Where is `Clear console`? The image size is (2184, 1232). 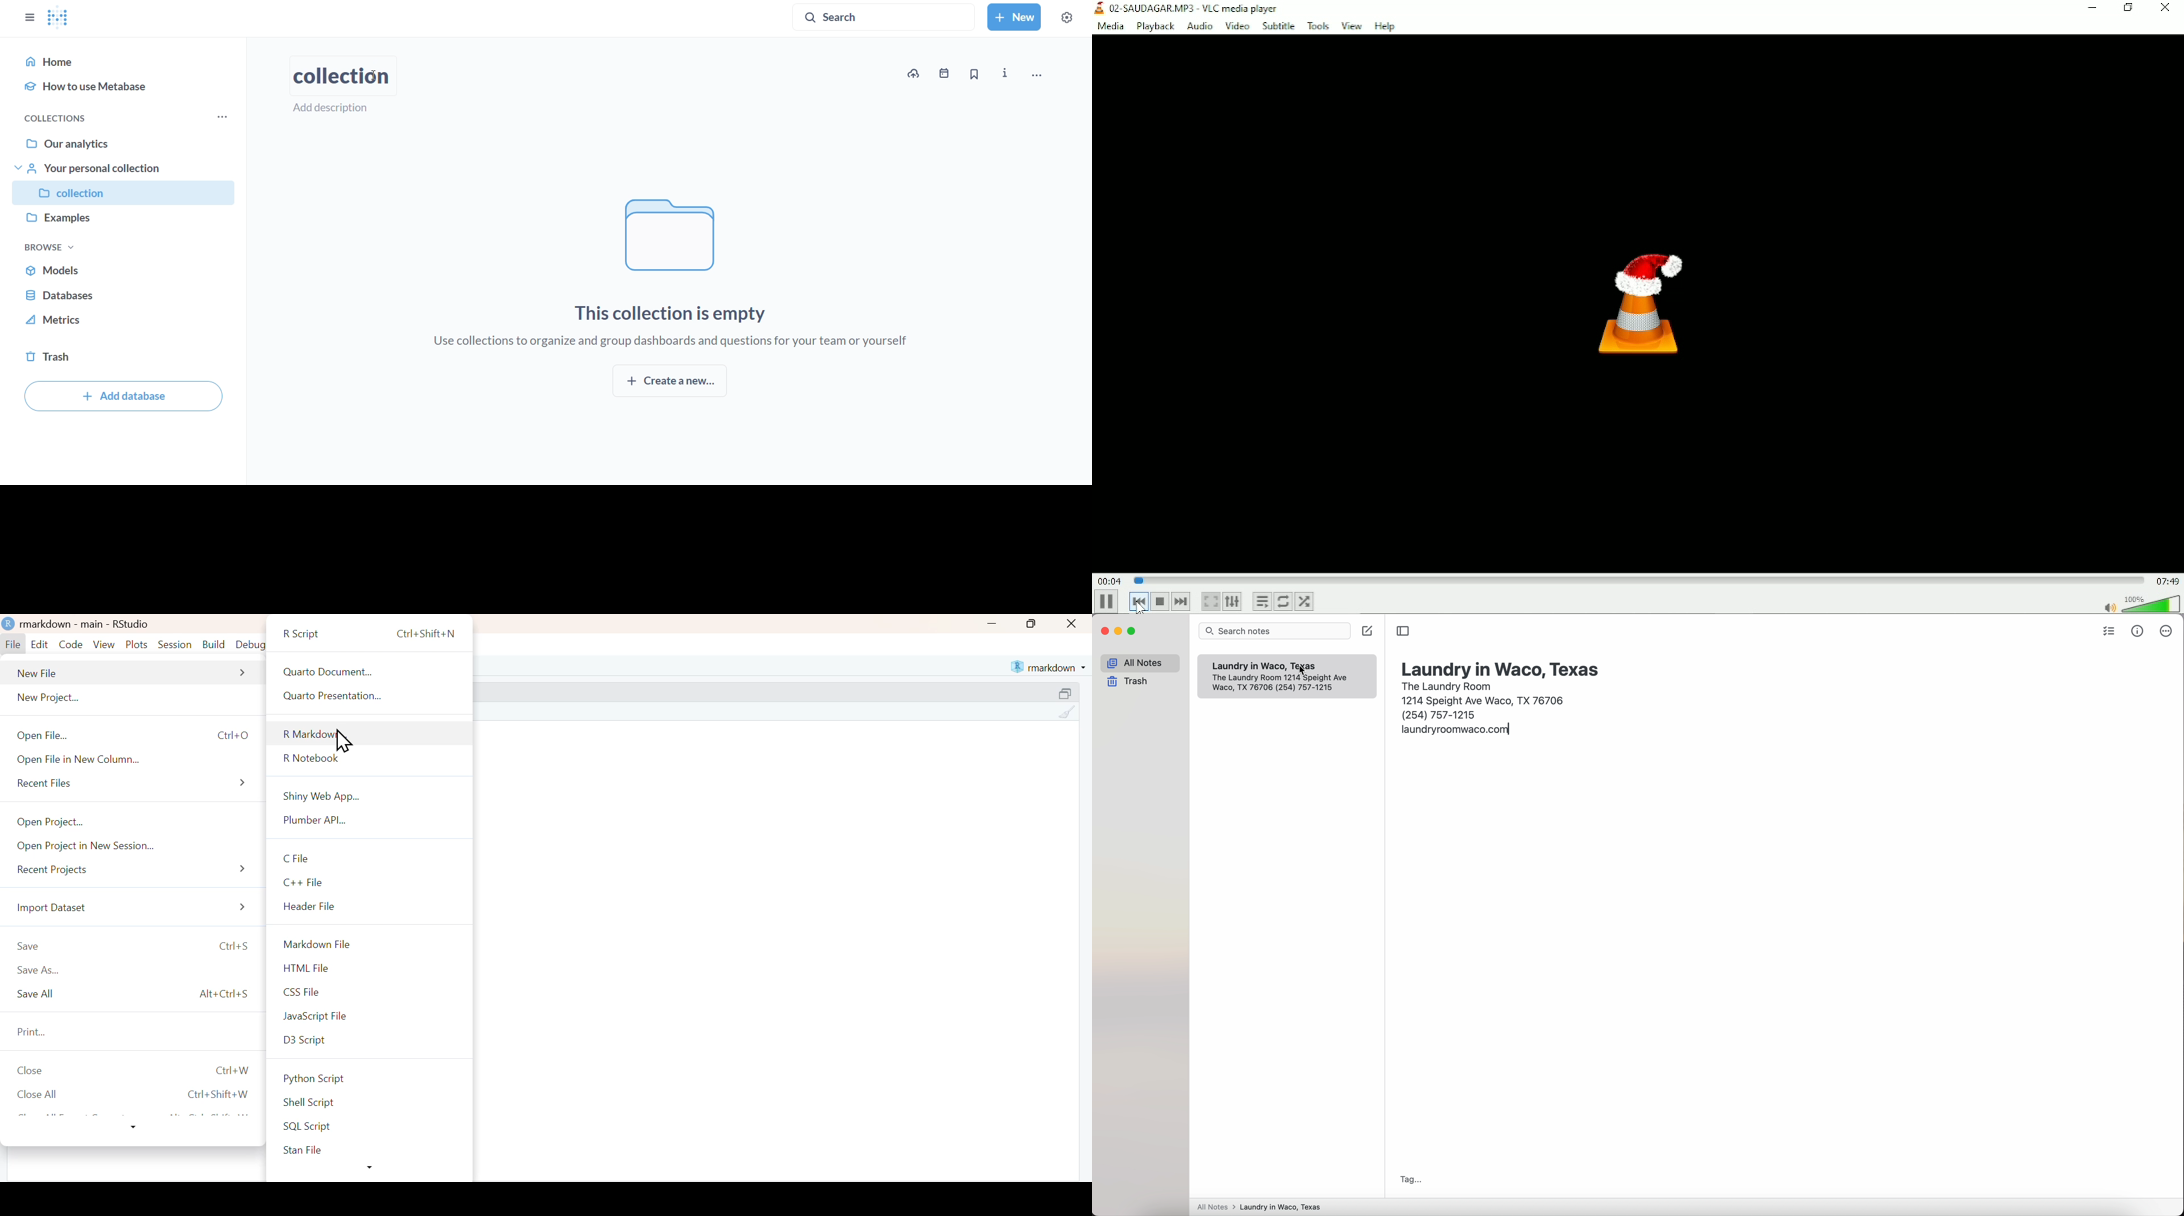
Clear console is located at coordinates (1066, 712).